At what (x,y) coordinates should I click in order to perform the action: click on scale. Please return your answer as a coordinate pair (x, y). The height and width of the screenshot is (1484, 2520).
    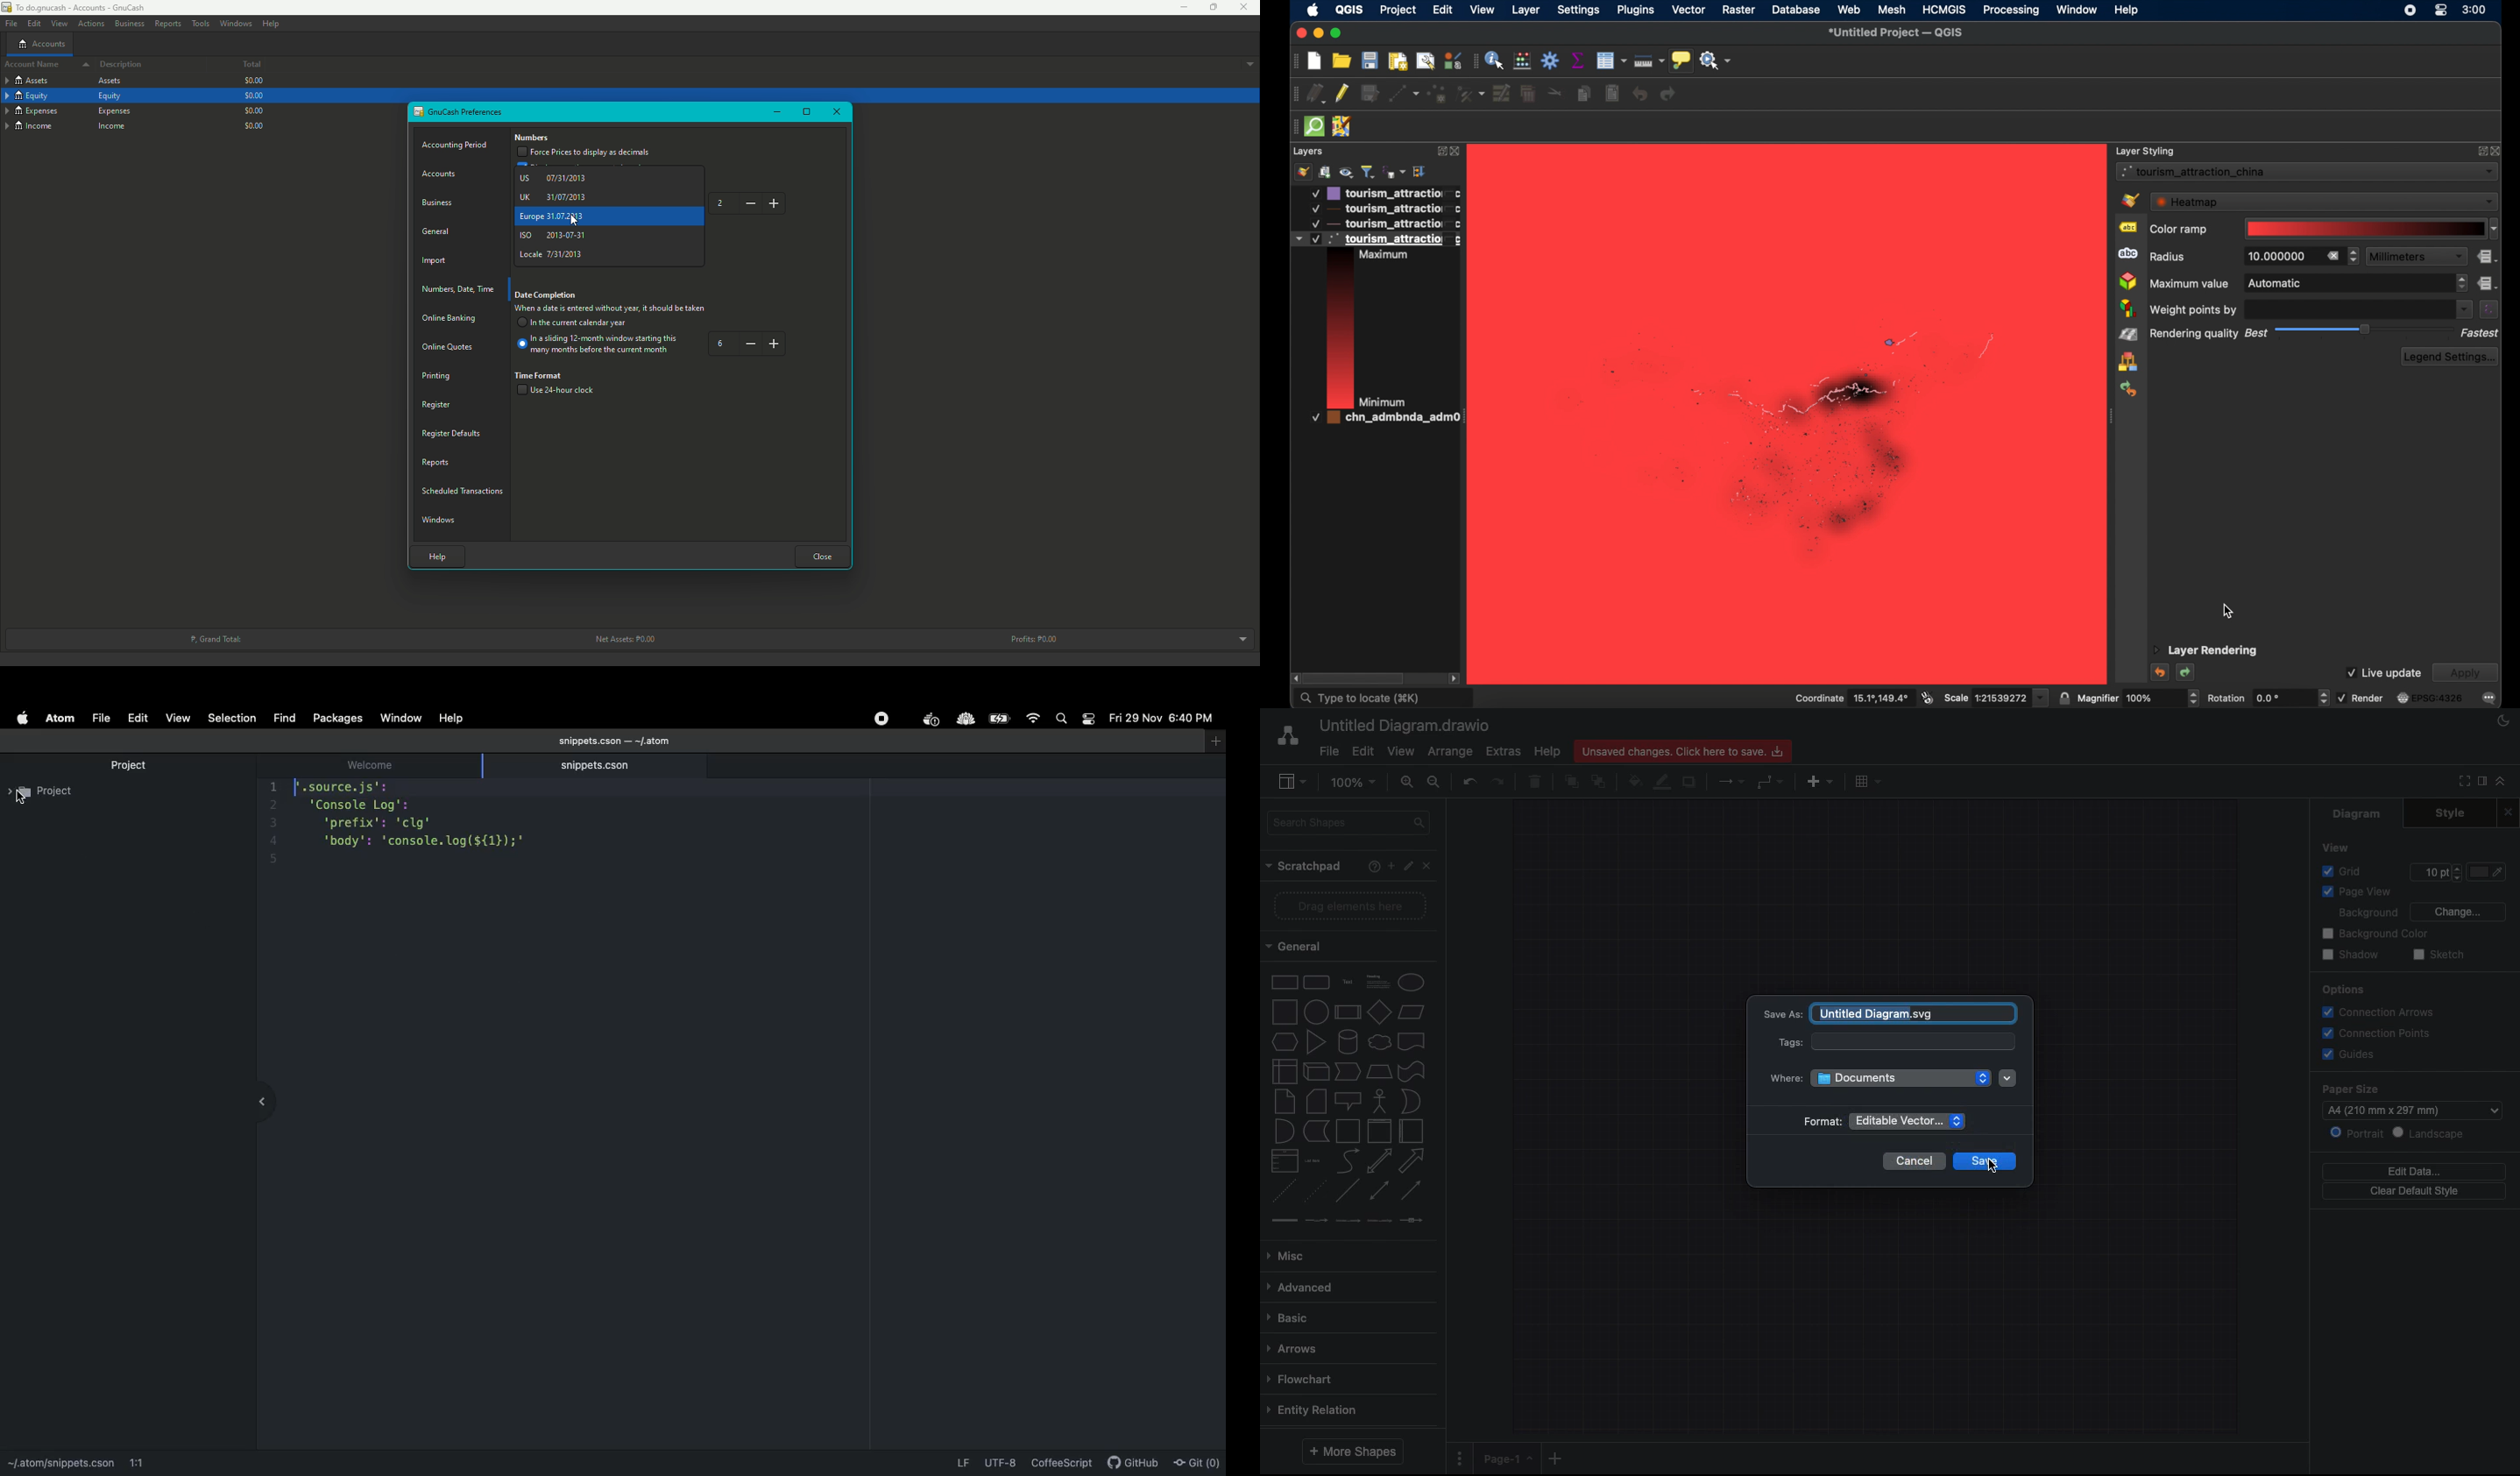
    Looking at the image, I should click on (1996, 698).